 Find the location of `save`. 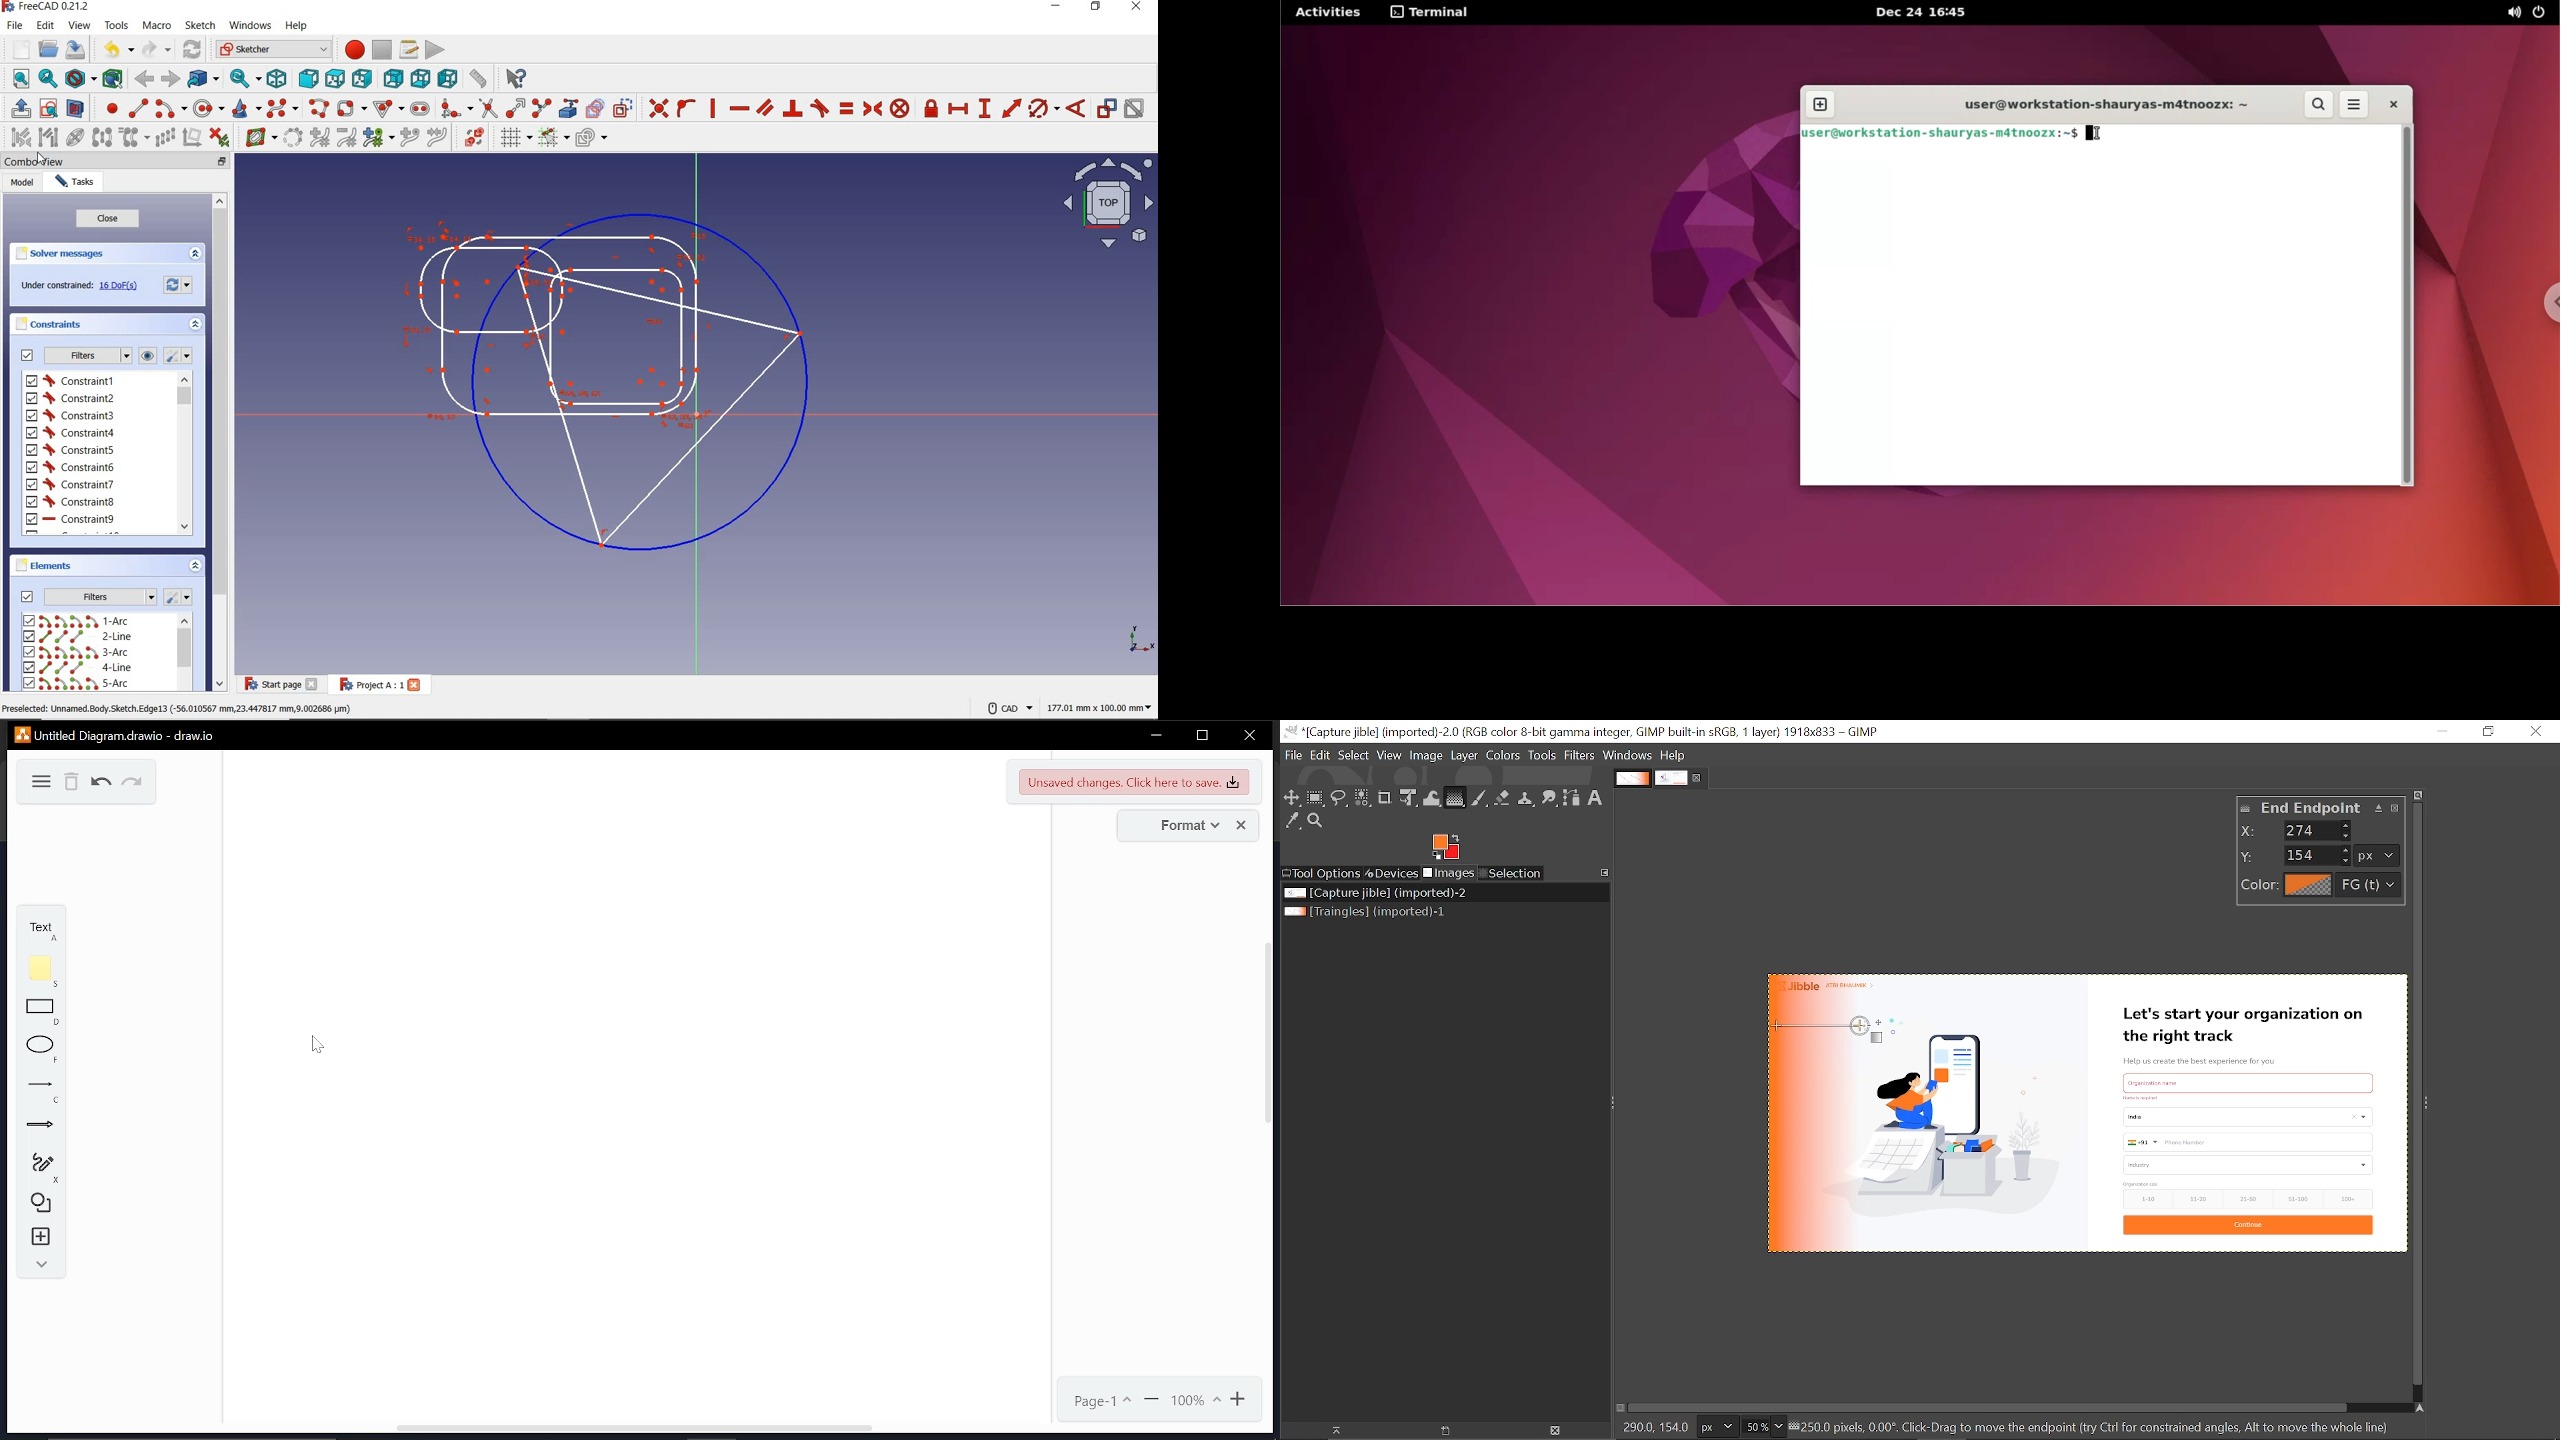

save is located at coordinates (75, 50).